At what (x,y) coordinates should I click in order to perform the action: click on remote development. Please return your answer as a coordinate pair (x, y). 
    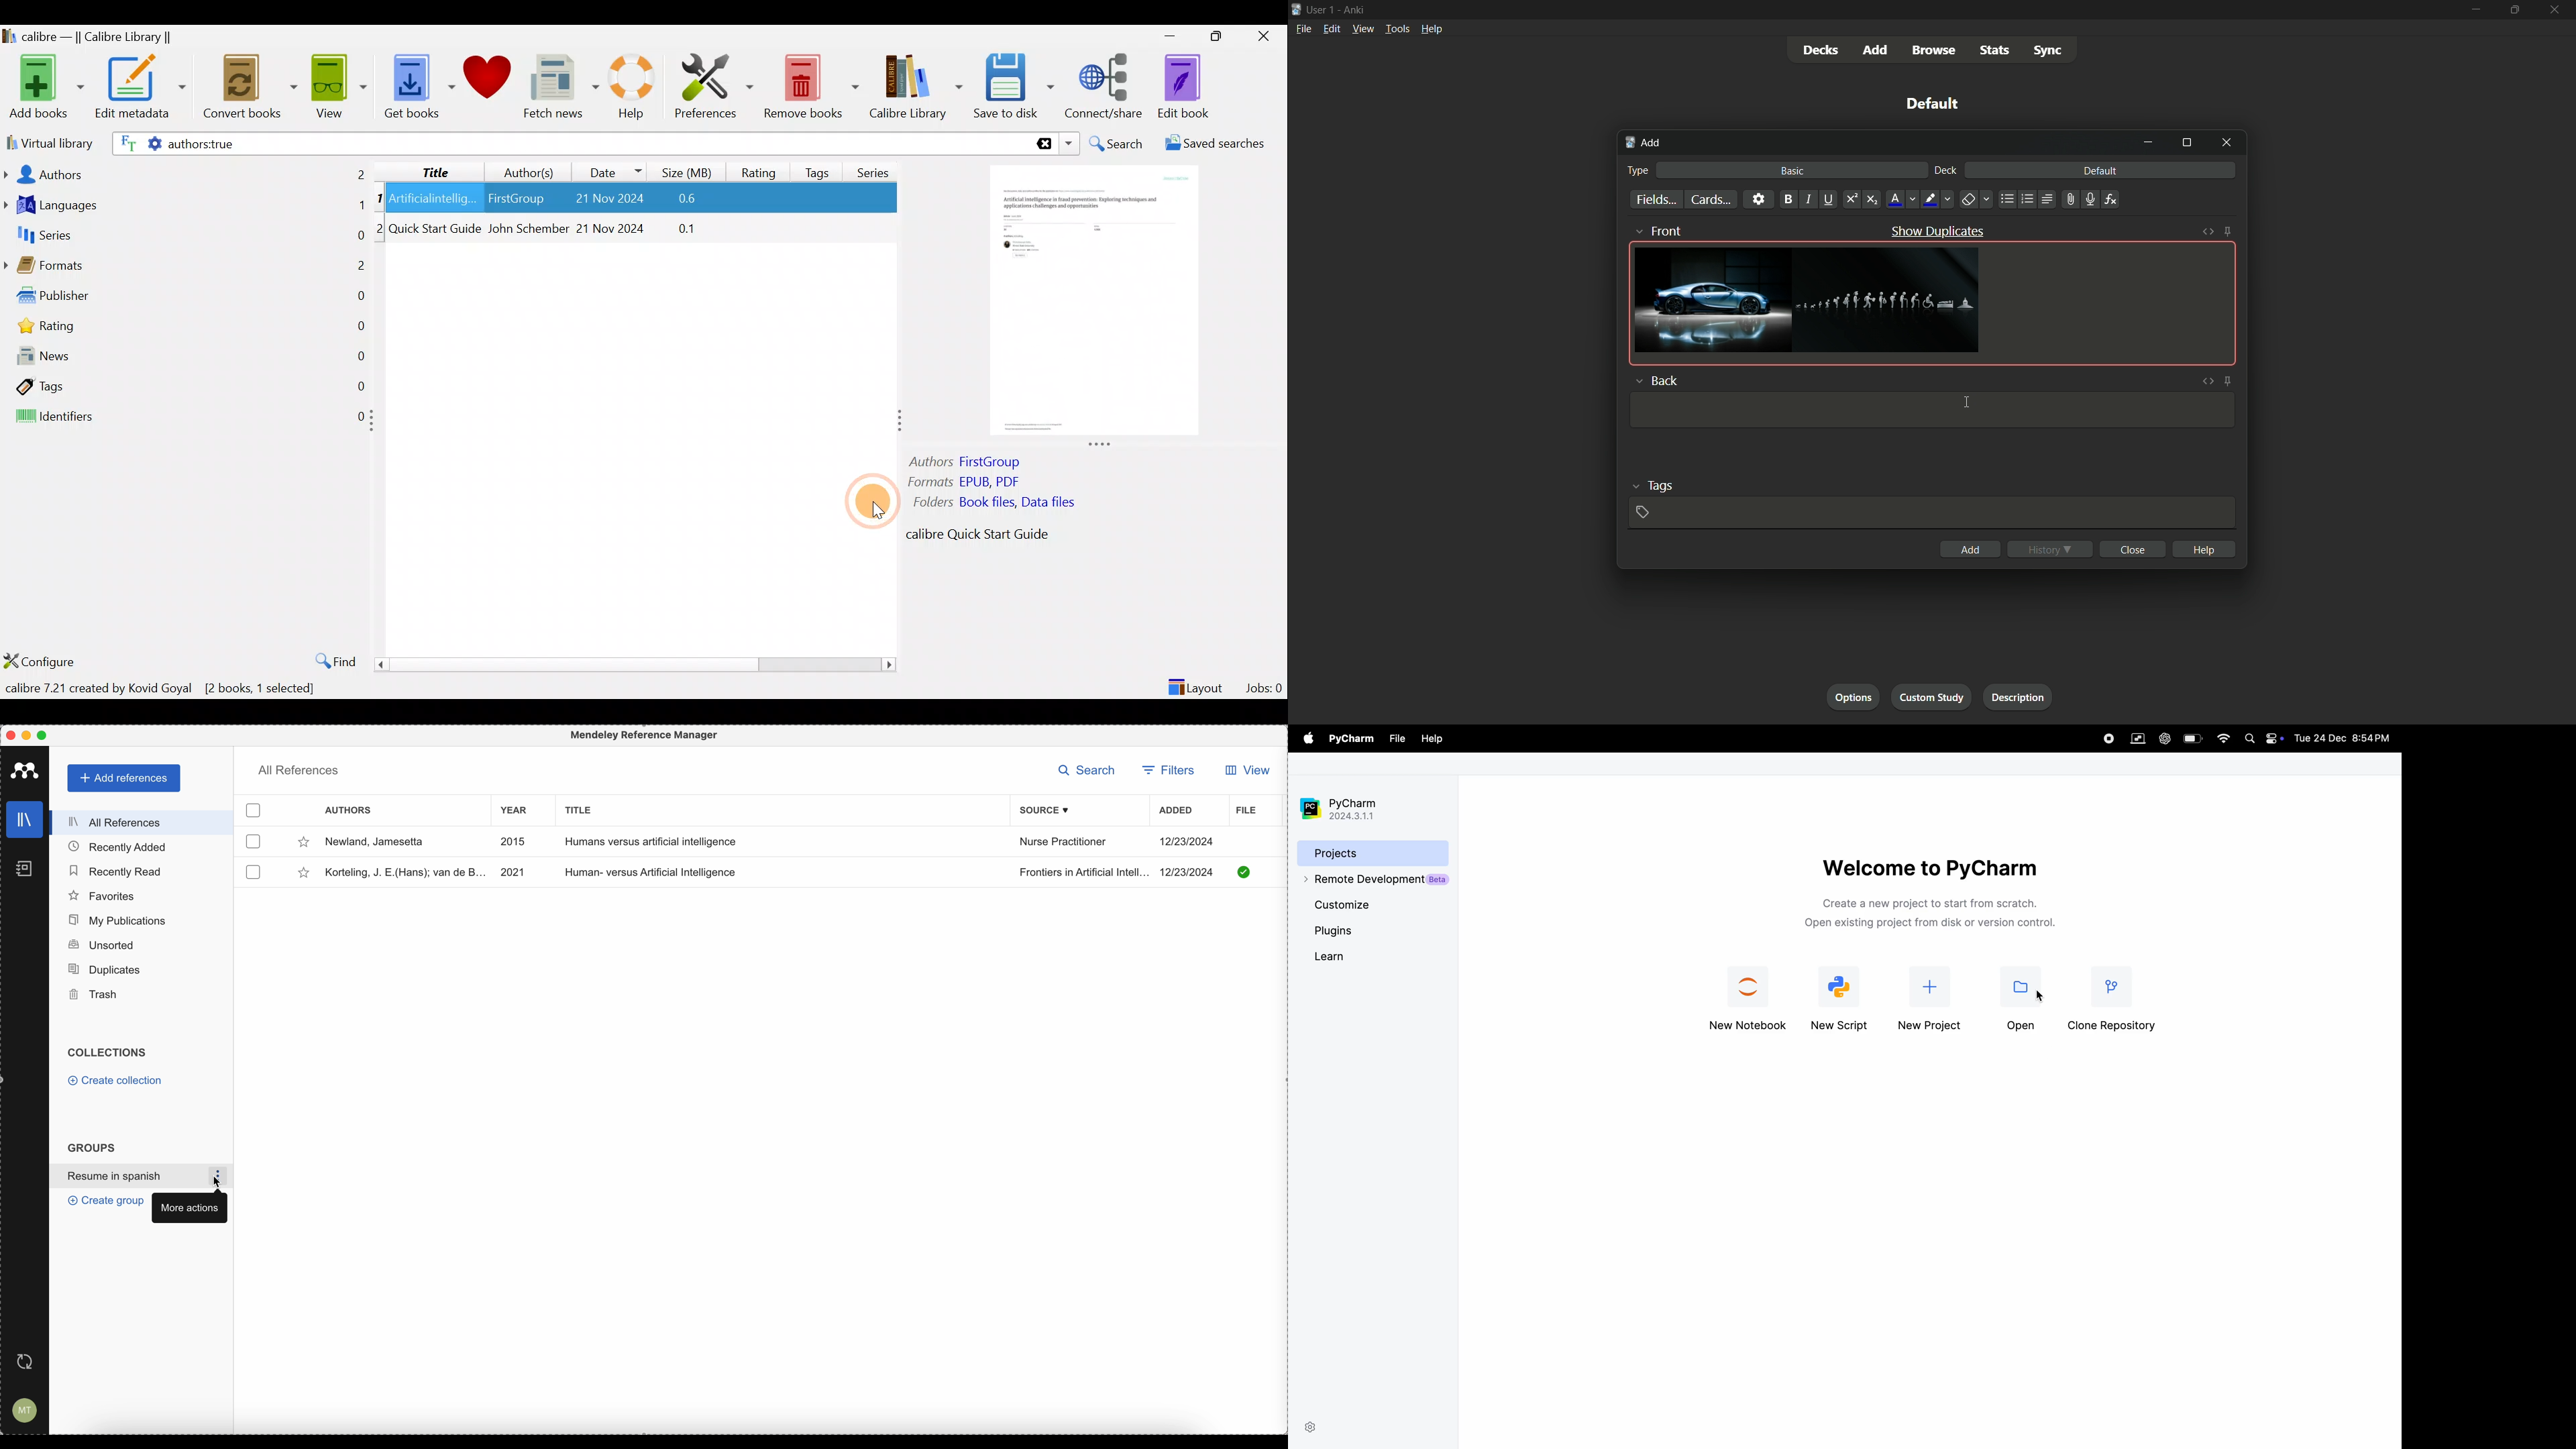
    Looking at the image, I should click on (1373, 879).